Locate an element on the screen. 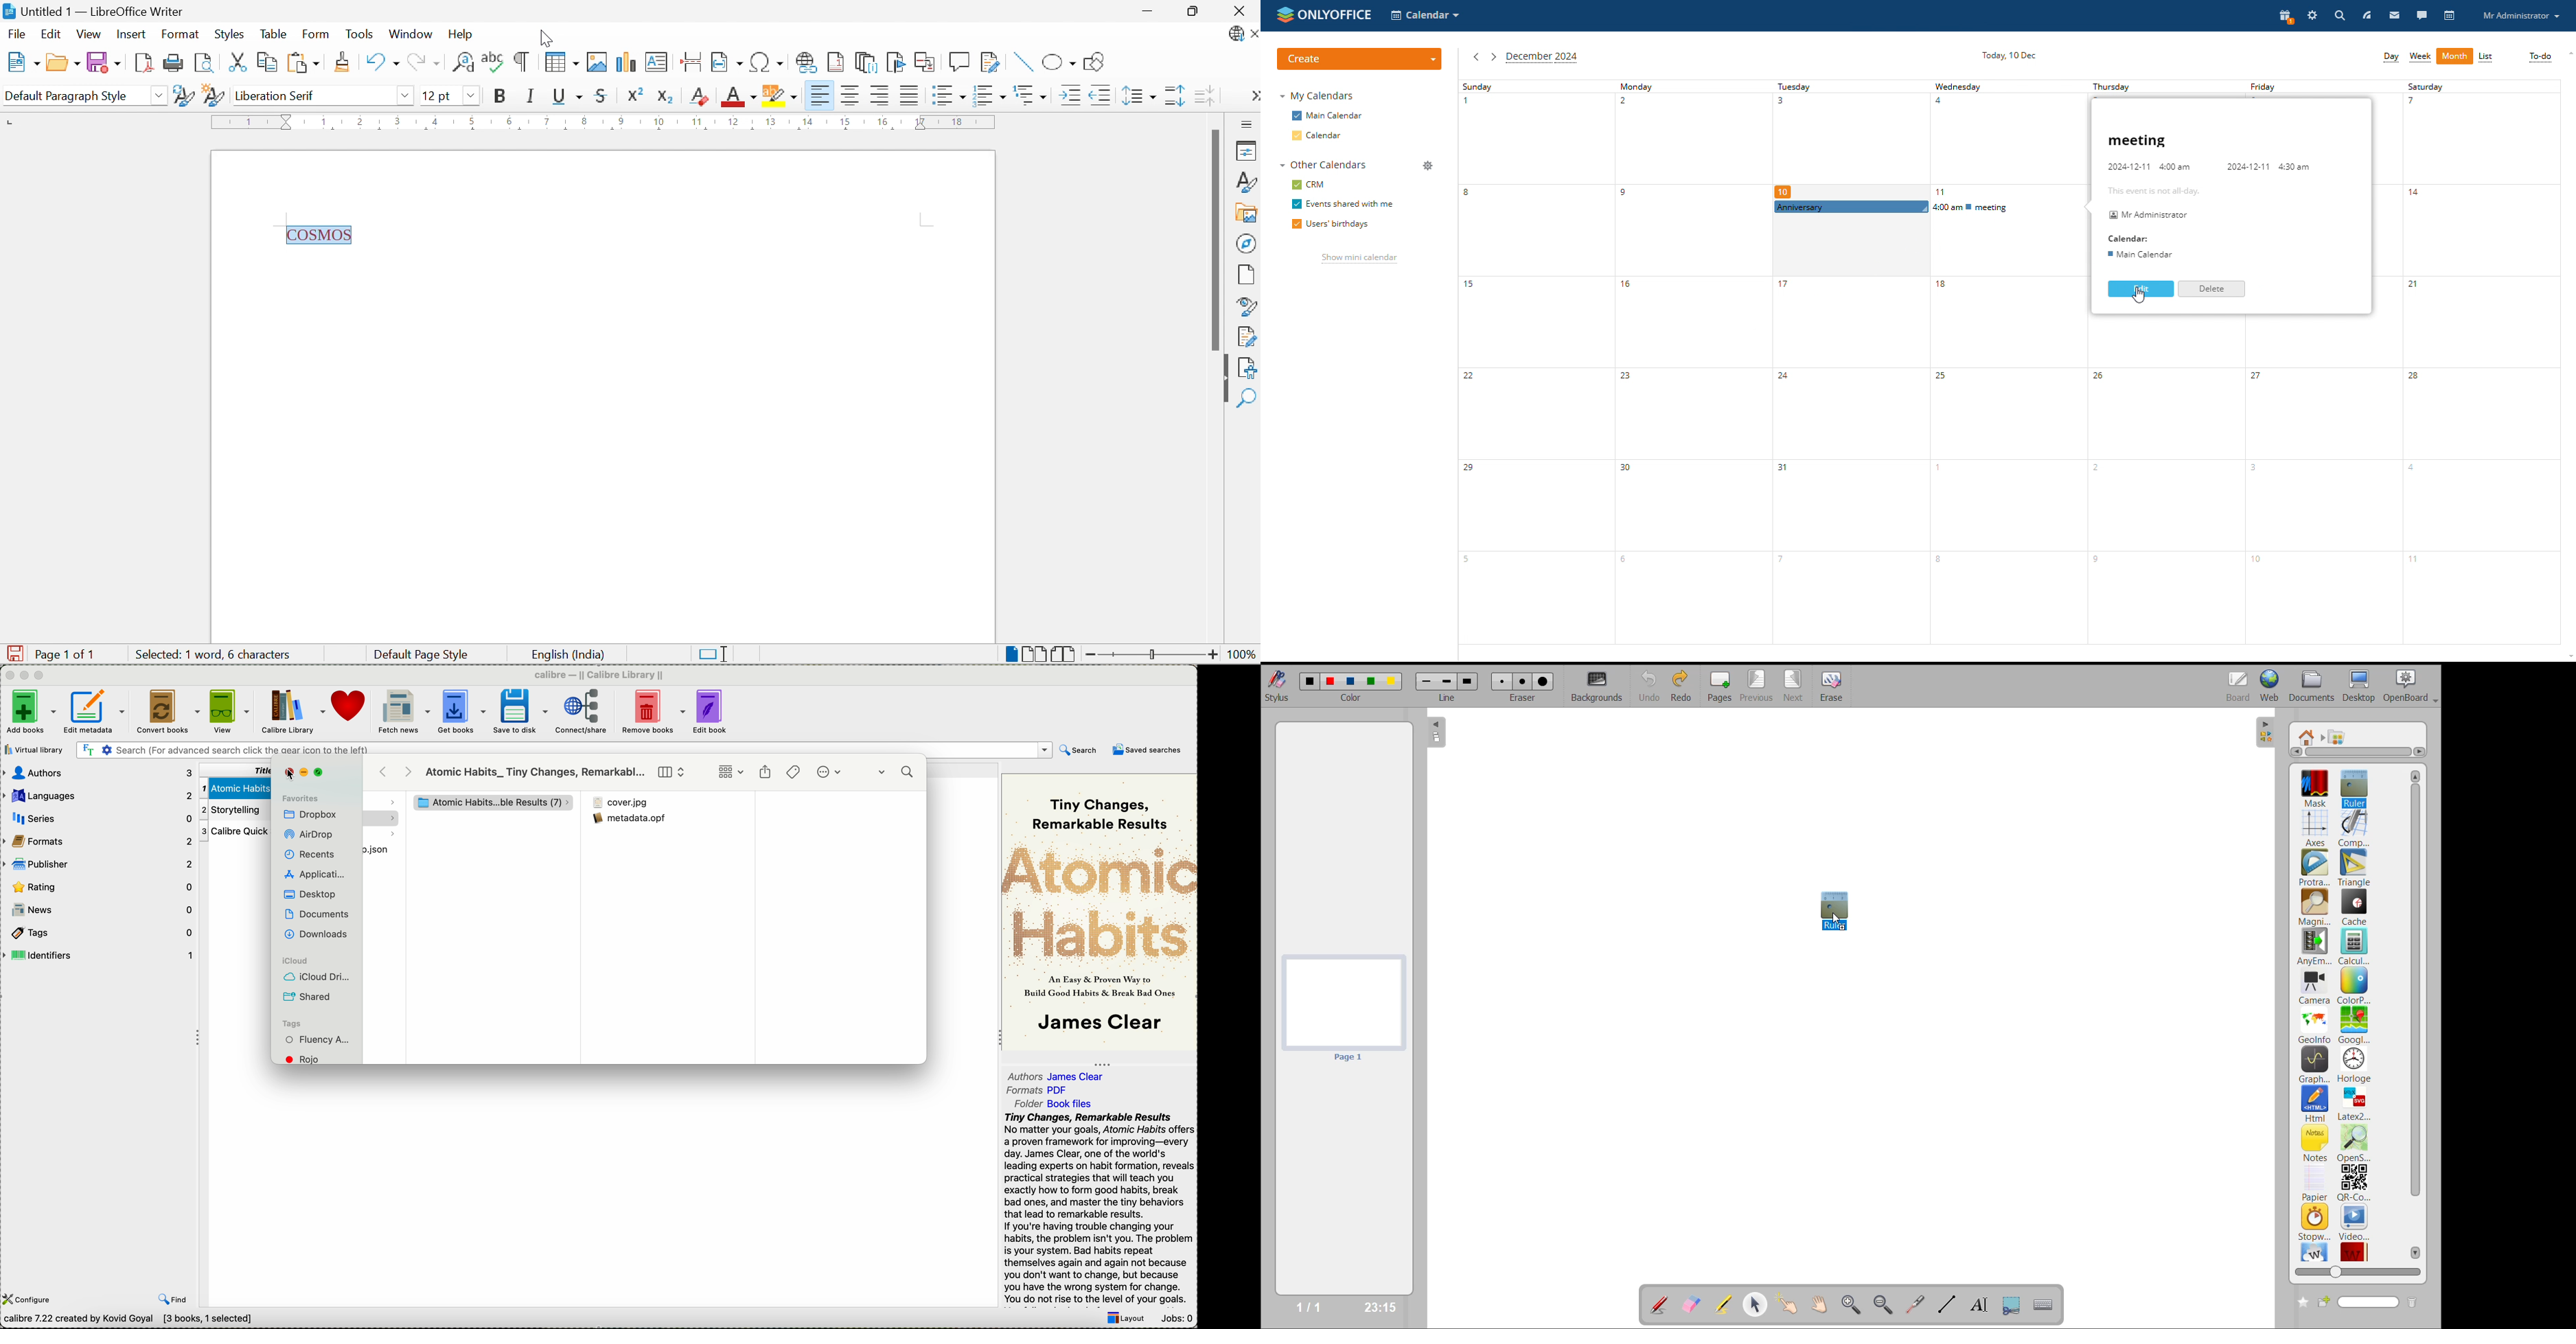 This screenshot has width=2576, height=1344. 2 is located at coordinates (361, 120).